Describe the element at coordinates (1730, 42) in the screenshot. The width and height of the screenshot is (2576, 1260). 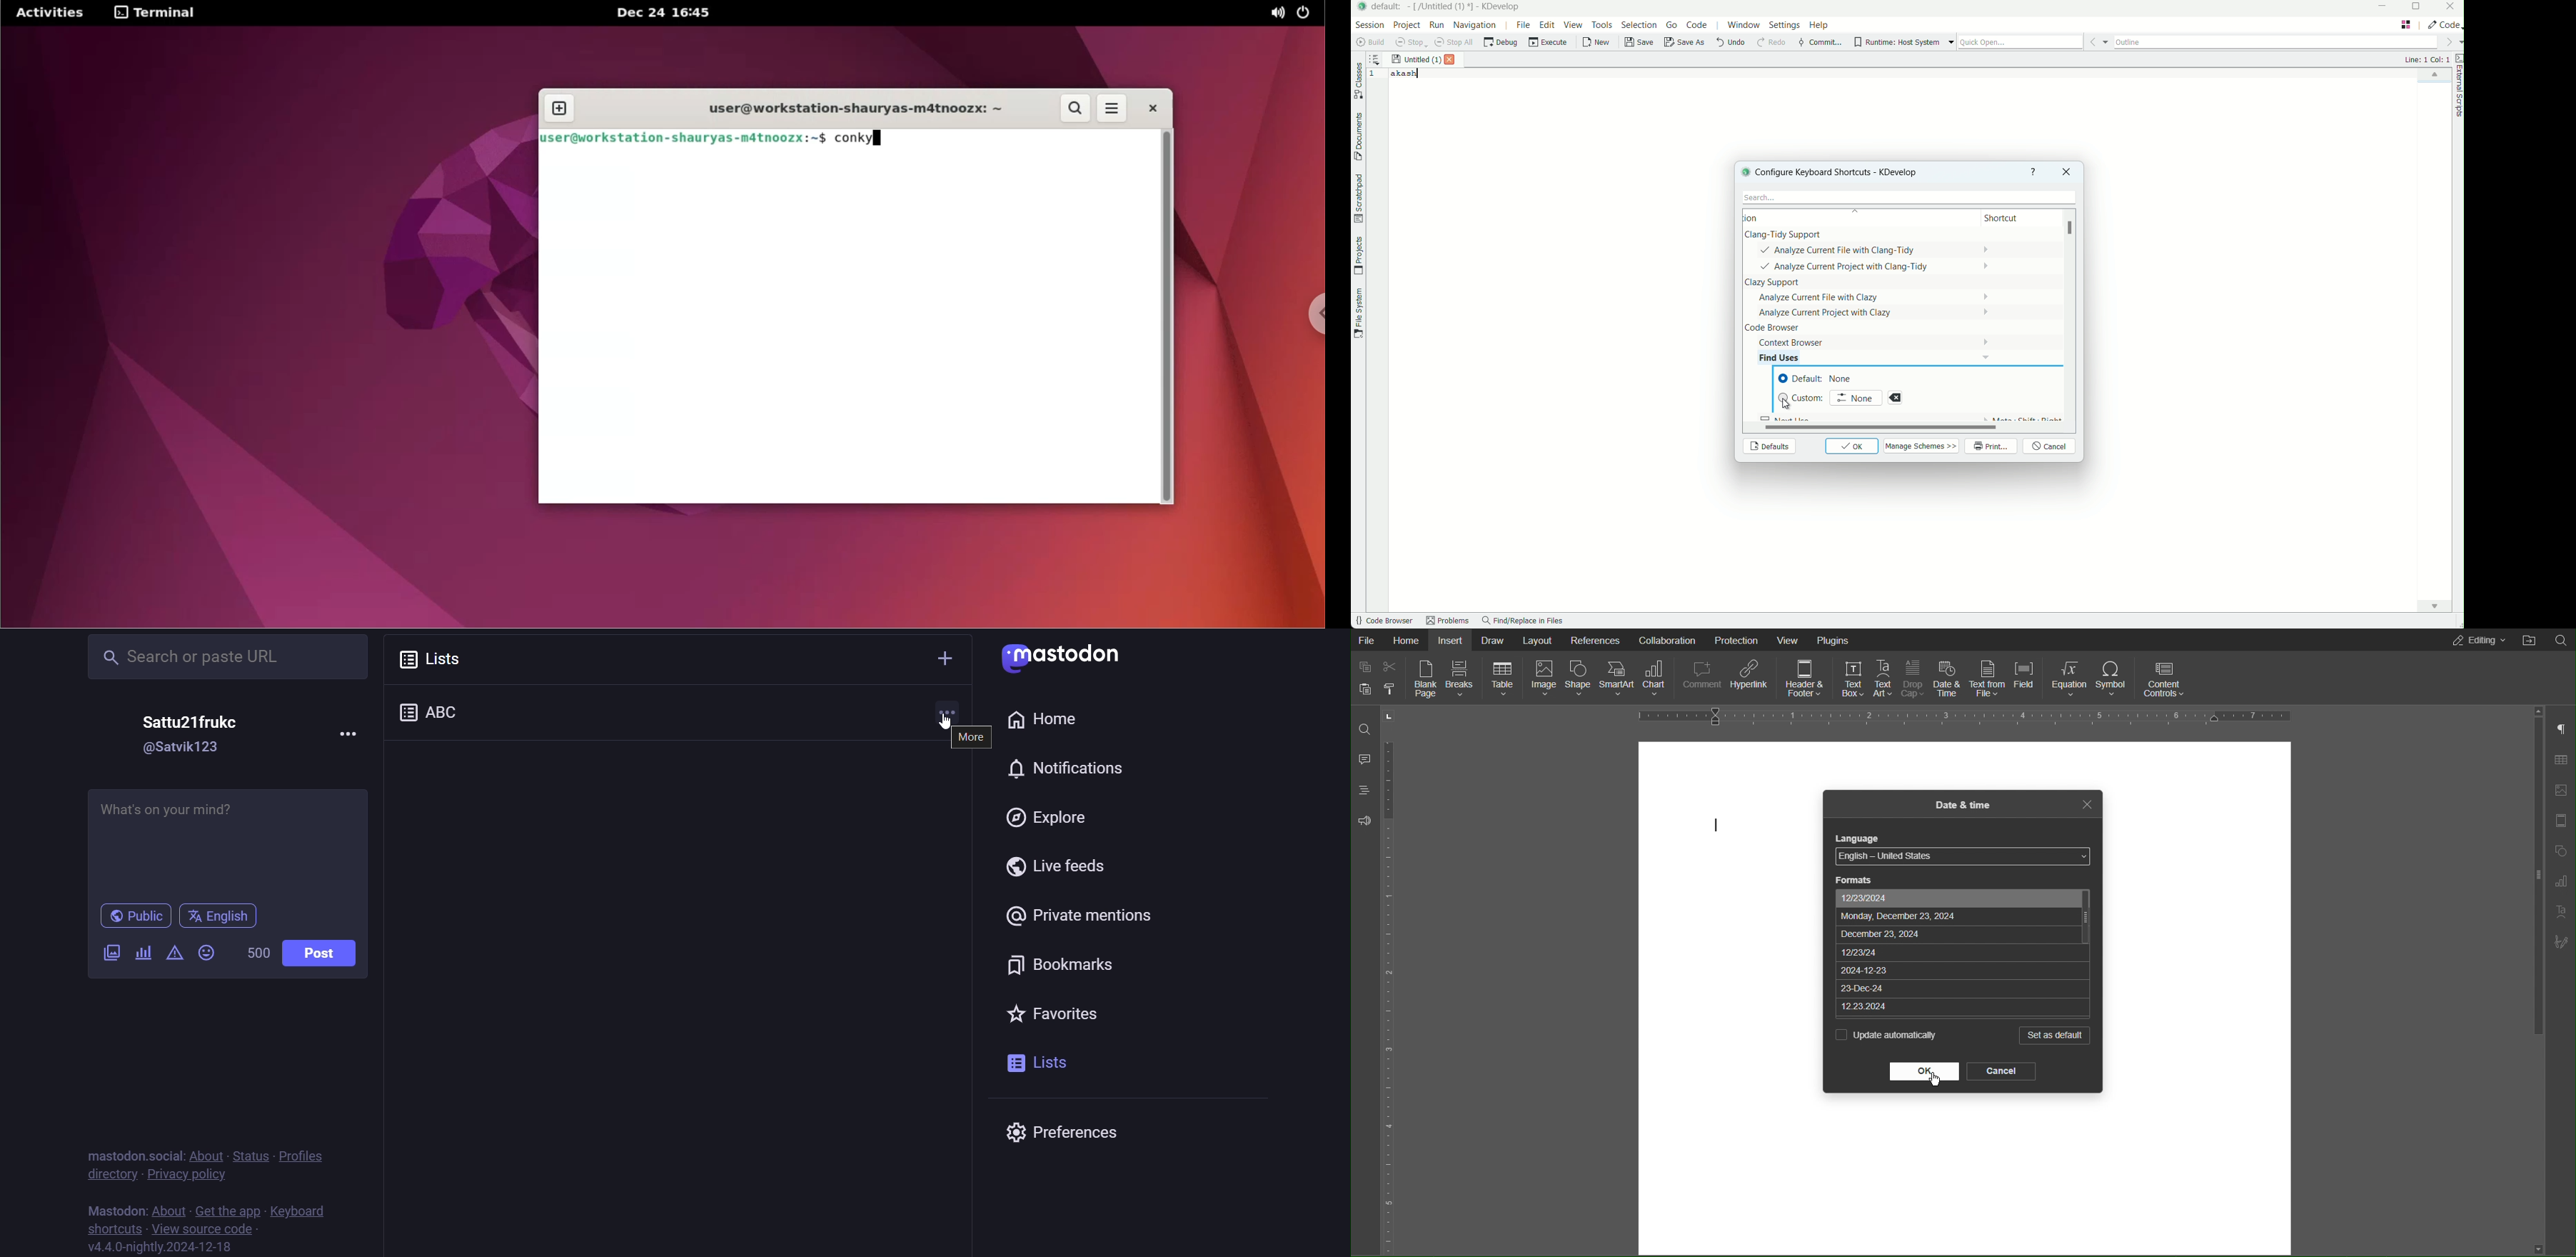
I see `undo` at that location.